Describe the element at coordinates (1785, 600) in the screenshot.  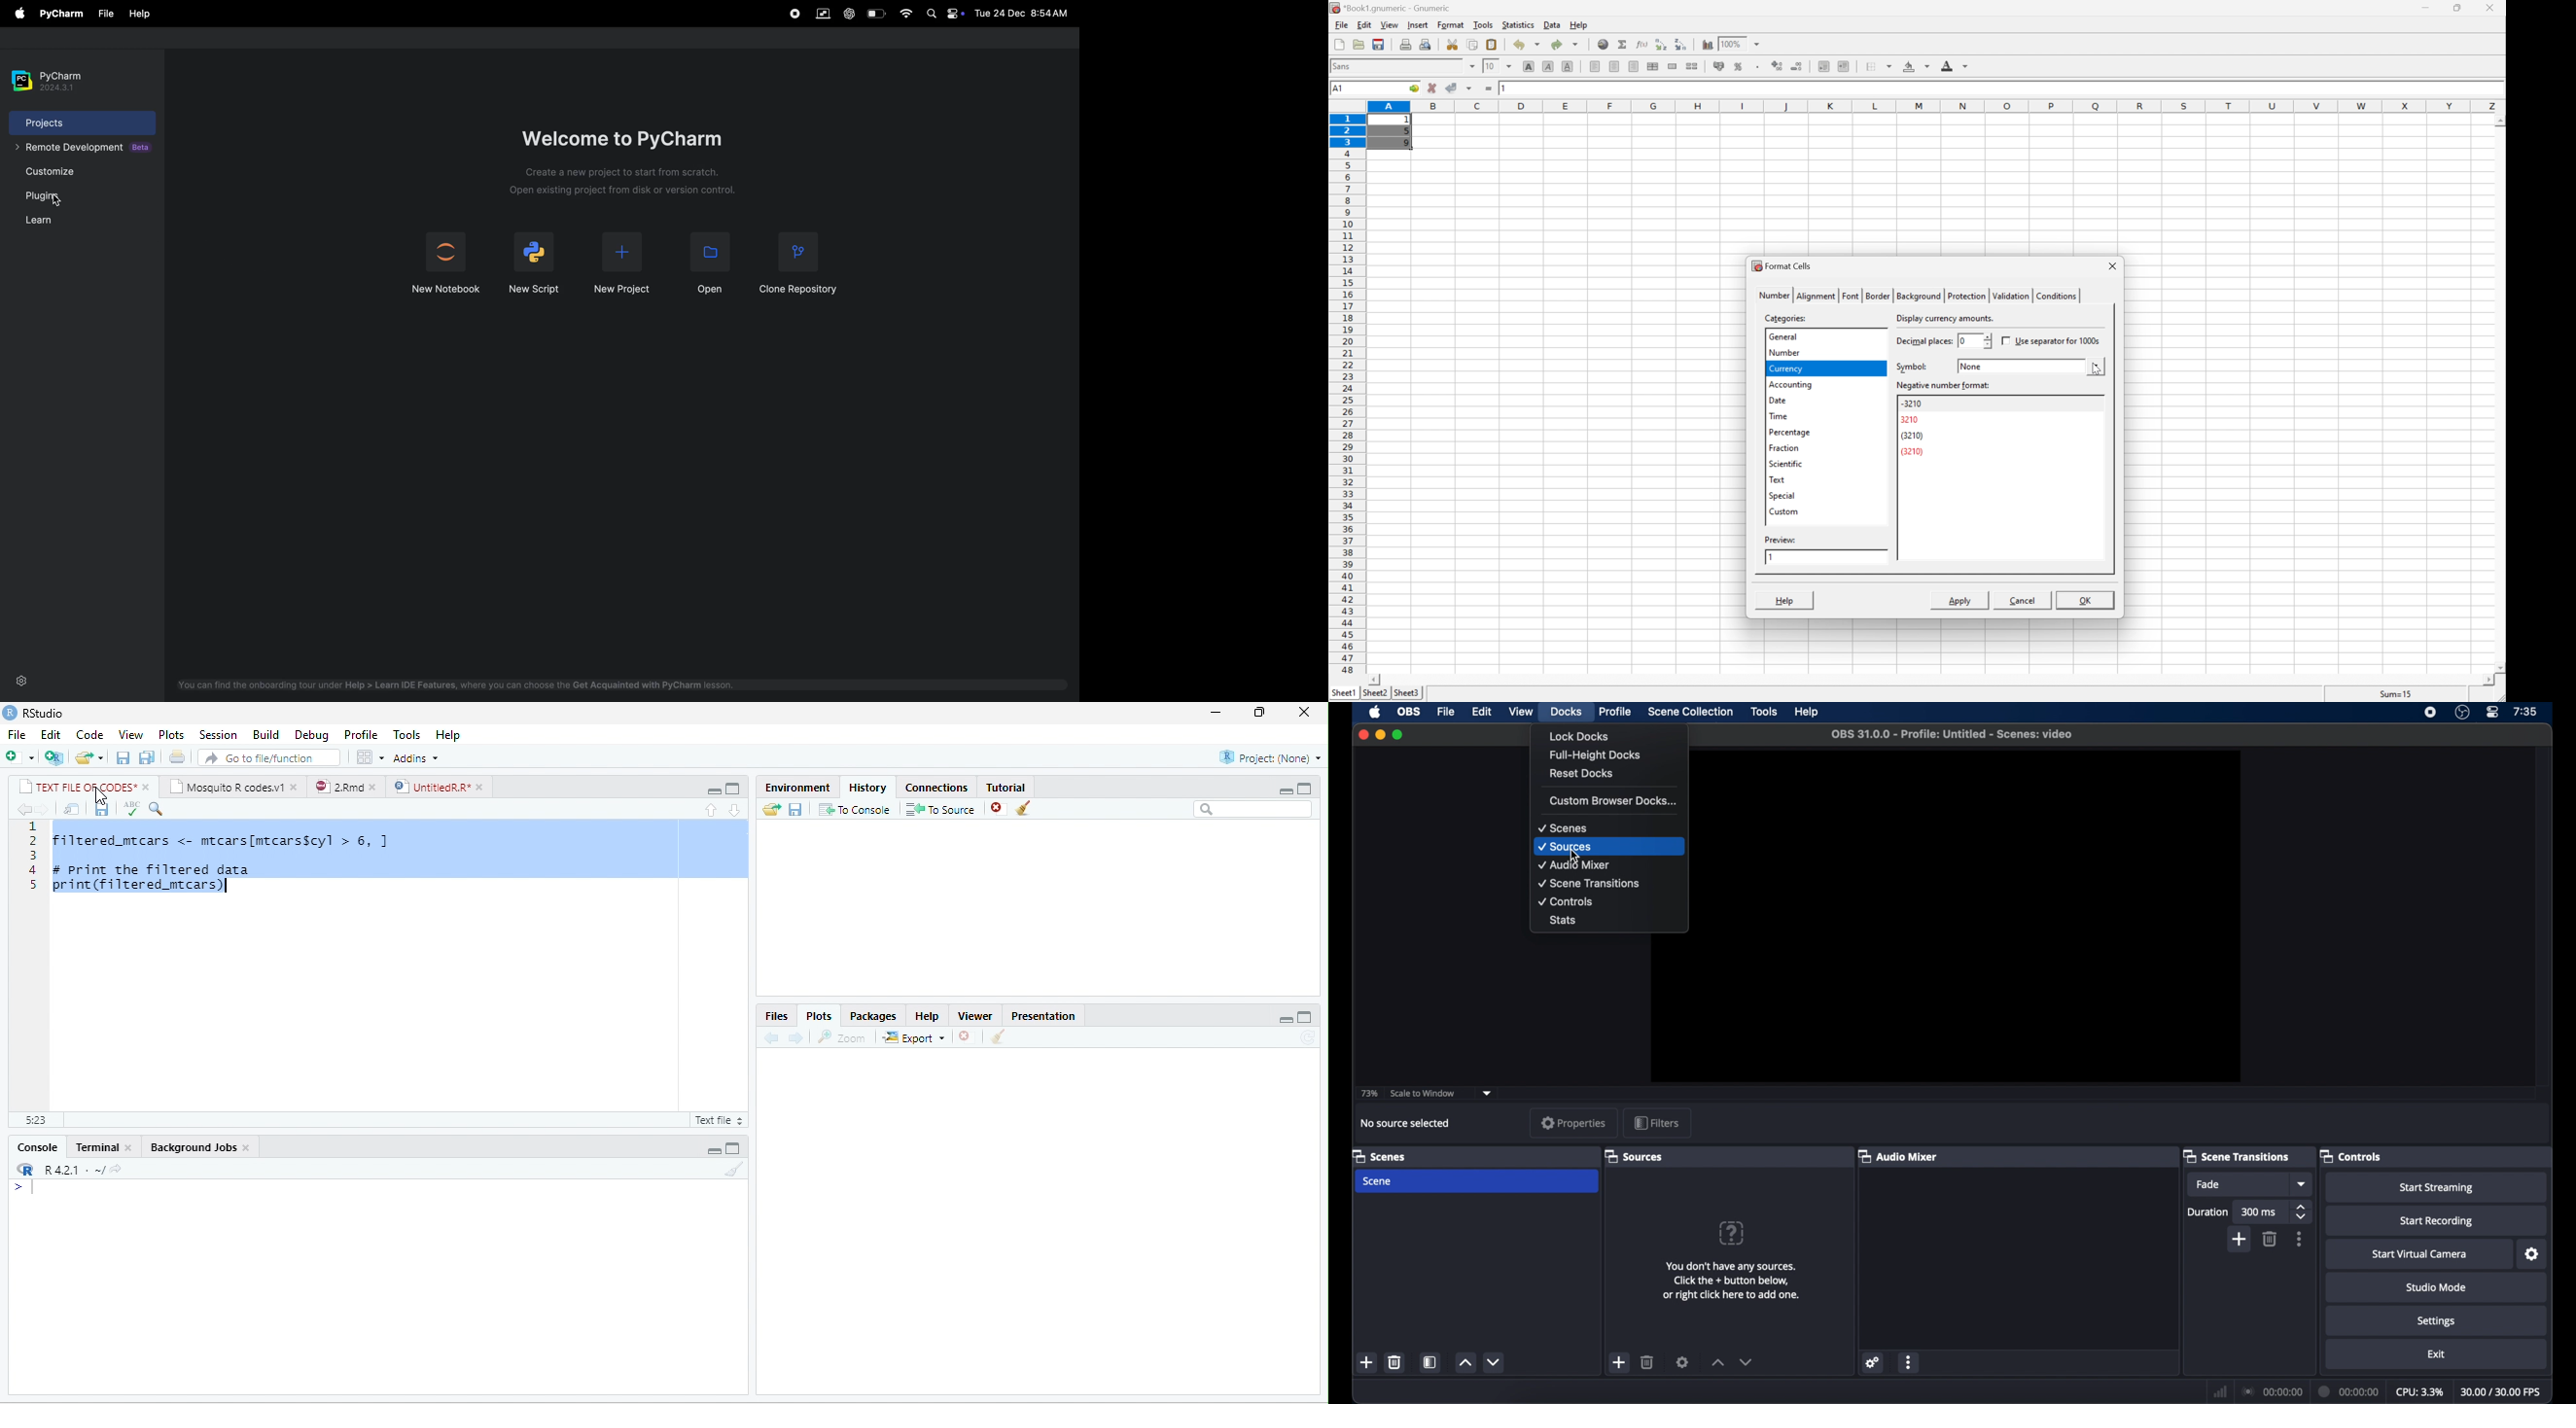
I see `help` at that location.